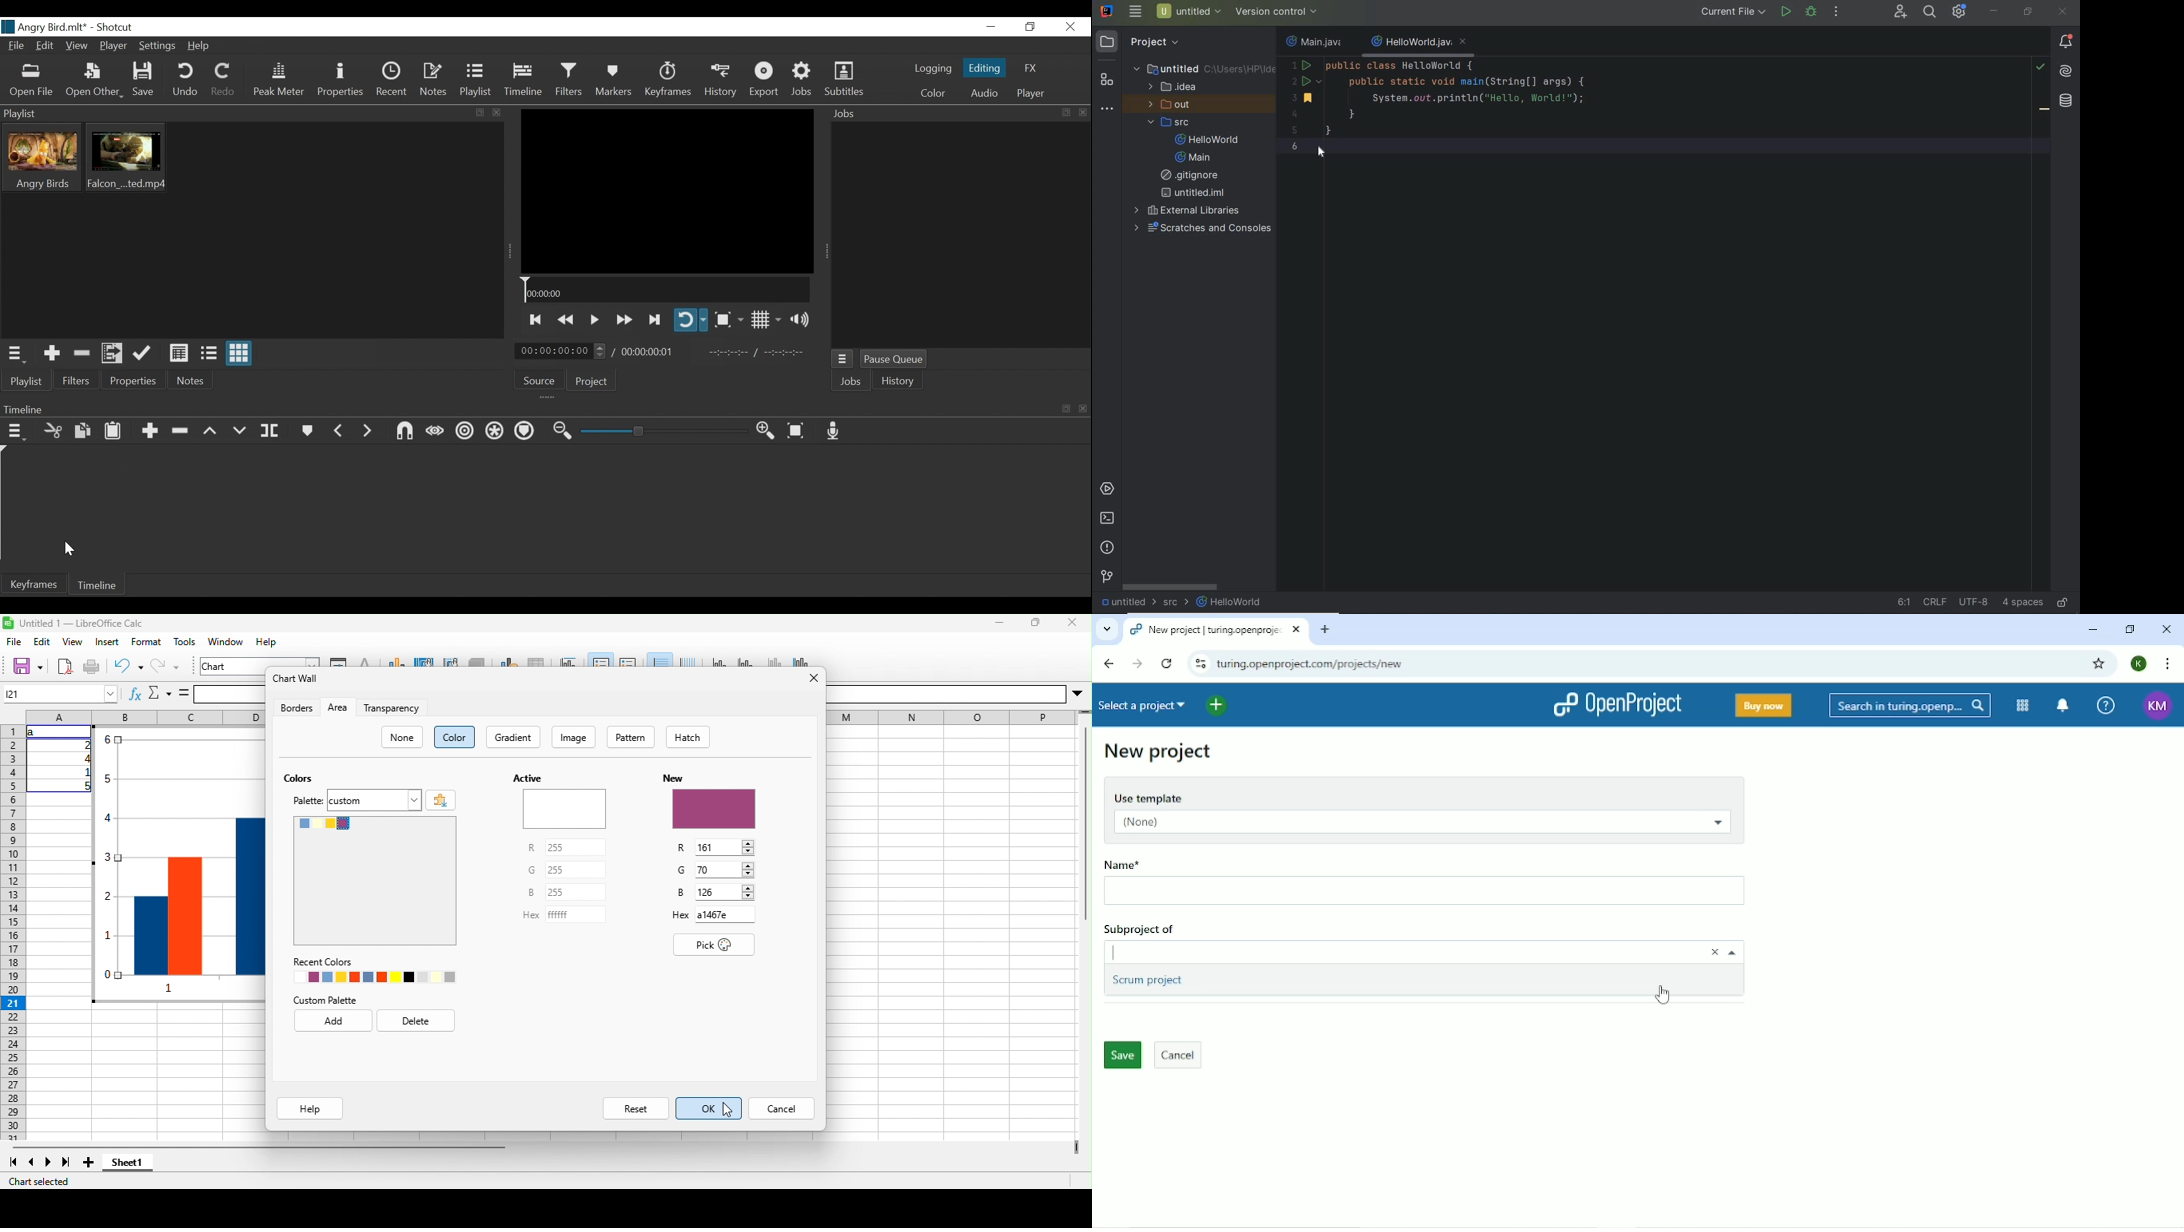 The image size is (2184, 1232). What do you see at coordinates (38, 1182) in the screenshot?
I see `chart selected` at bounding box center [38, 1182].